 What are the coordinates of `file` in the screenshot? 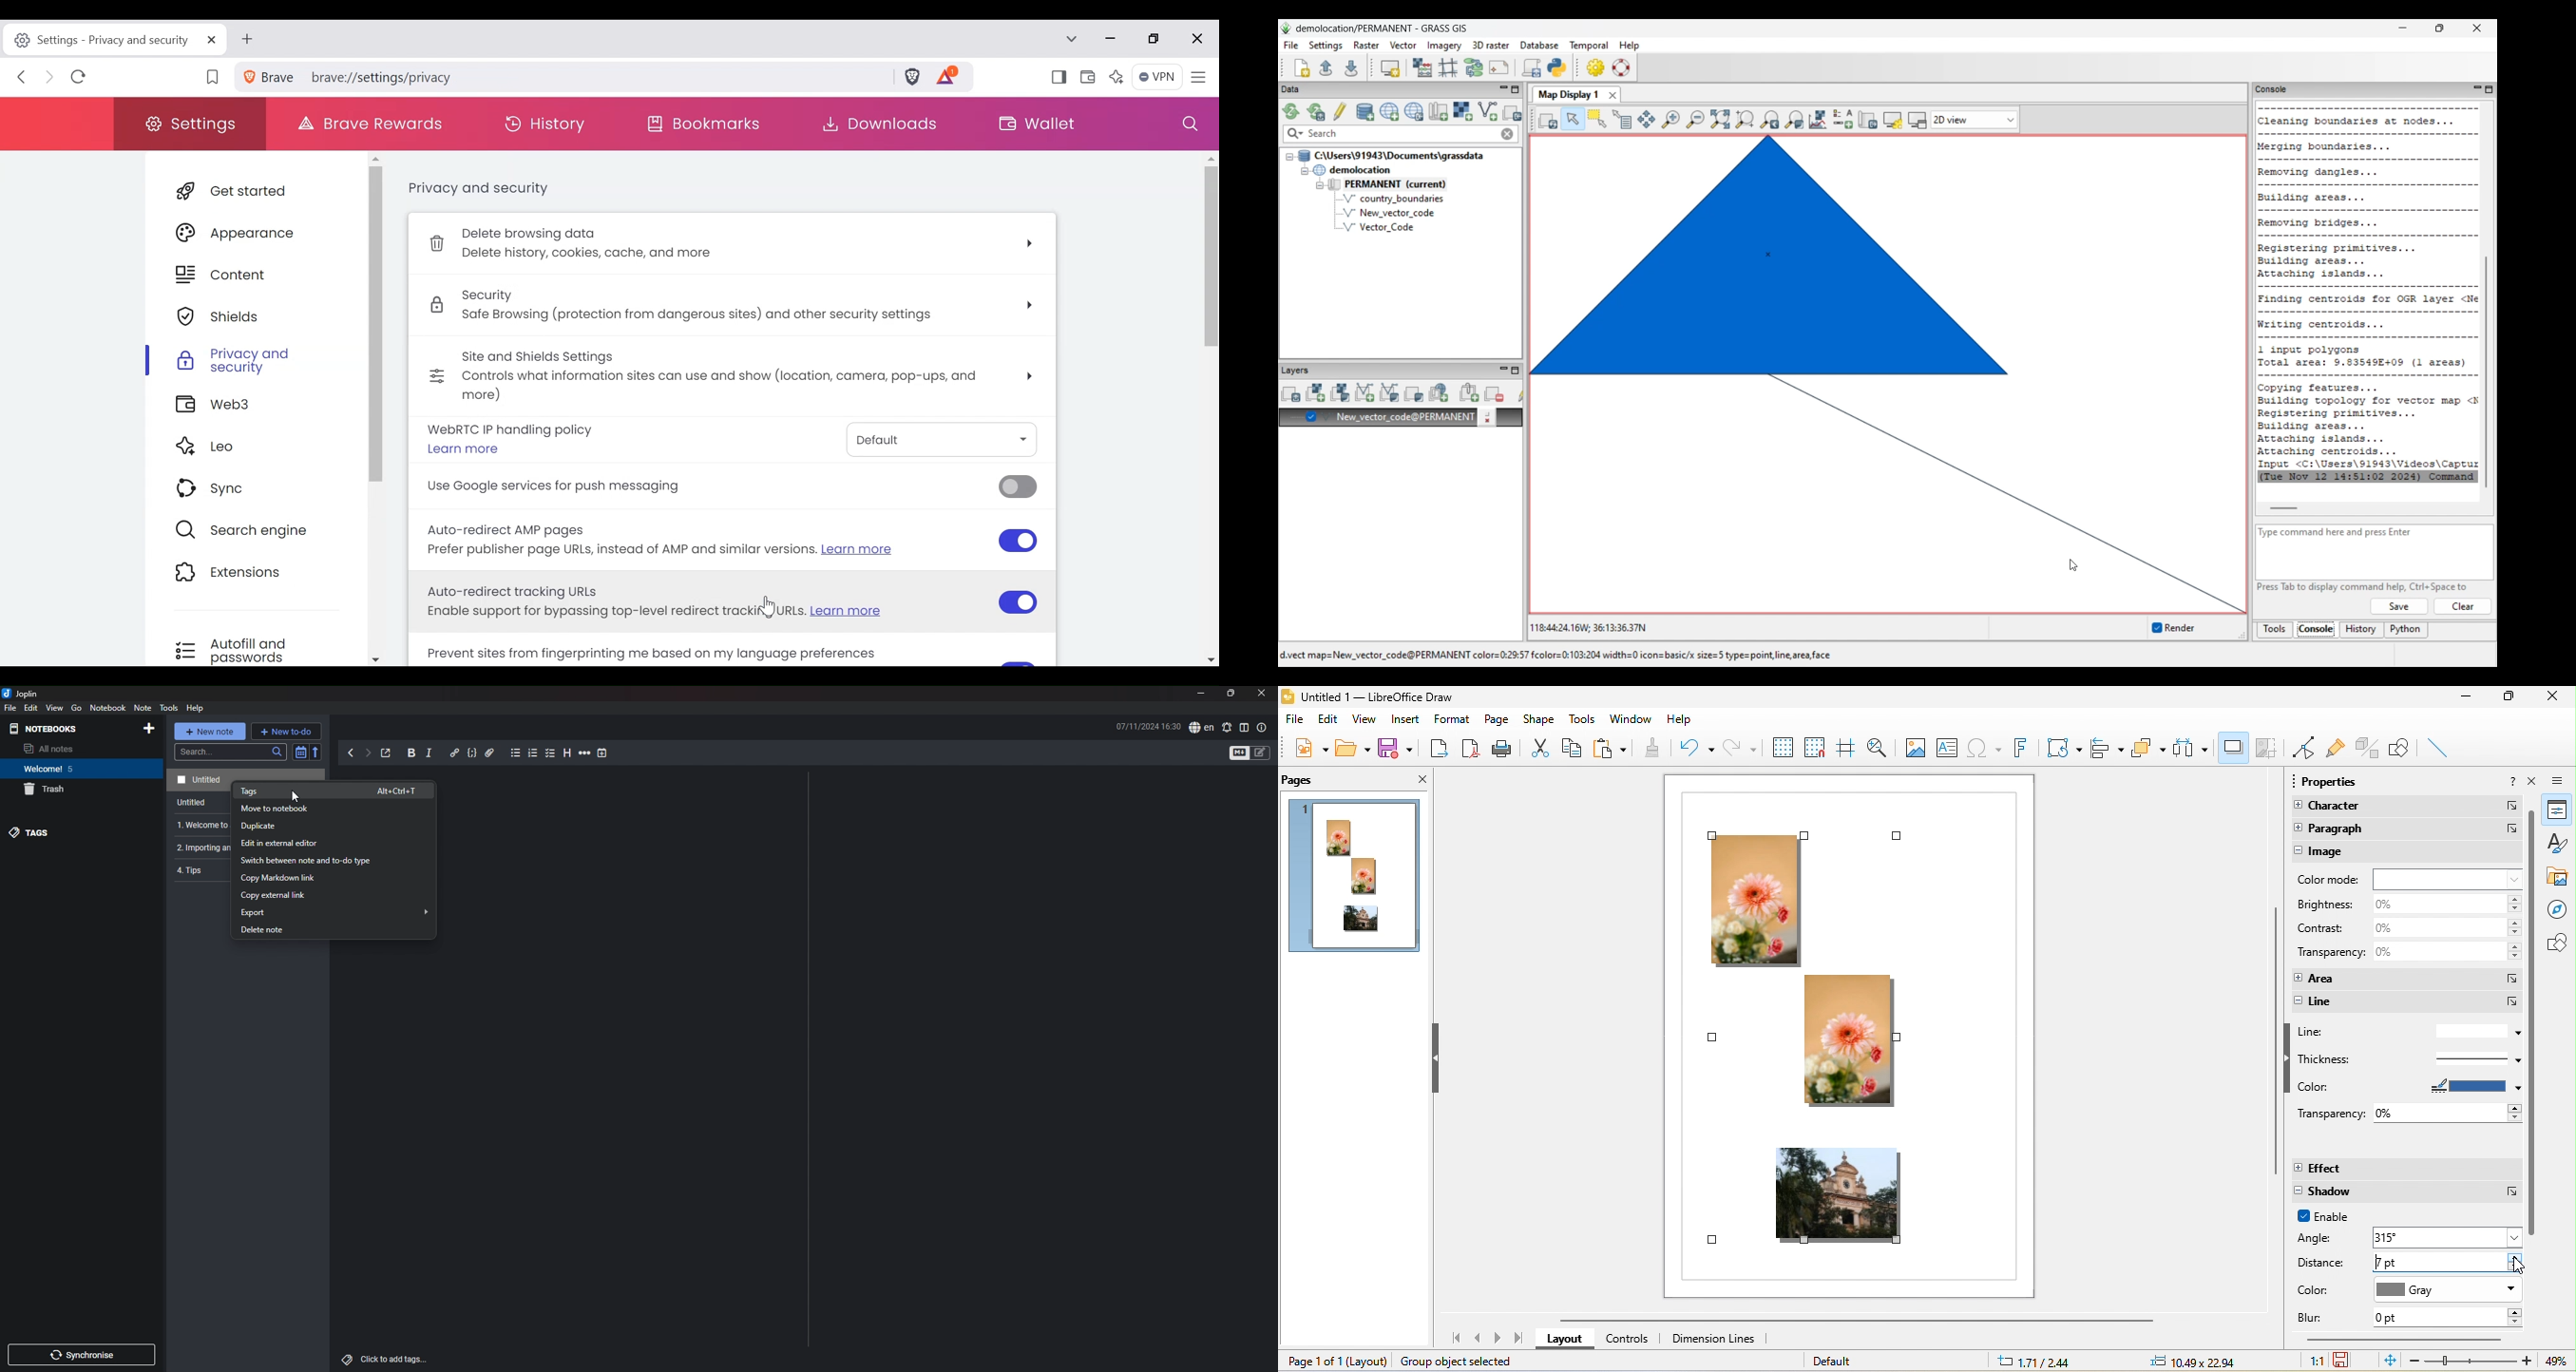 It's located at (11, 708).